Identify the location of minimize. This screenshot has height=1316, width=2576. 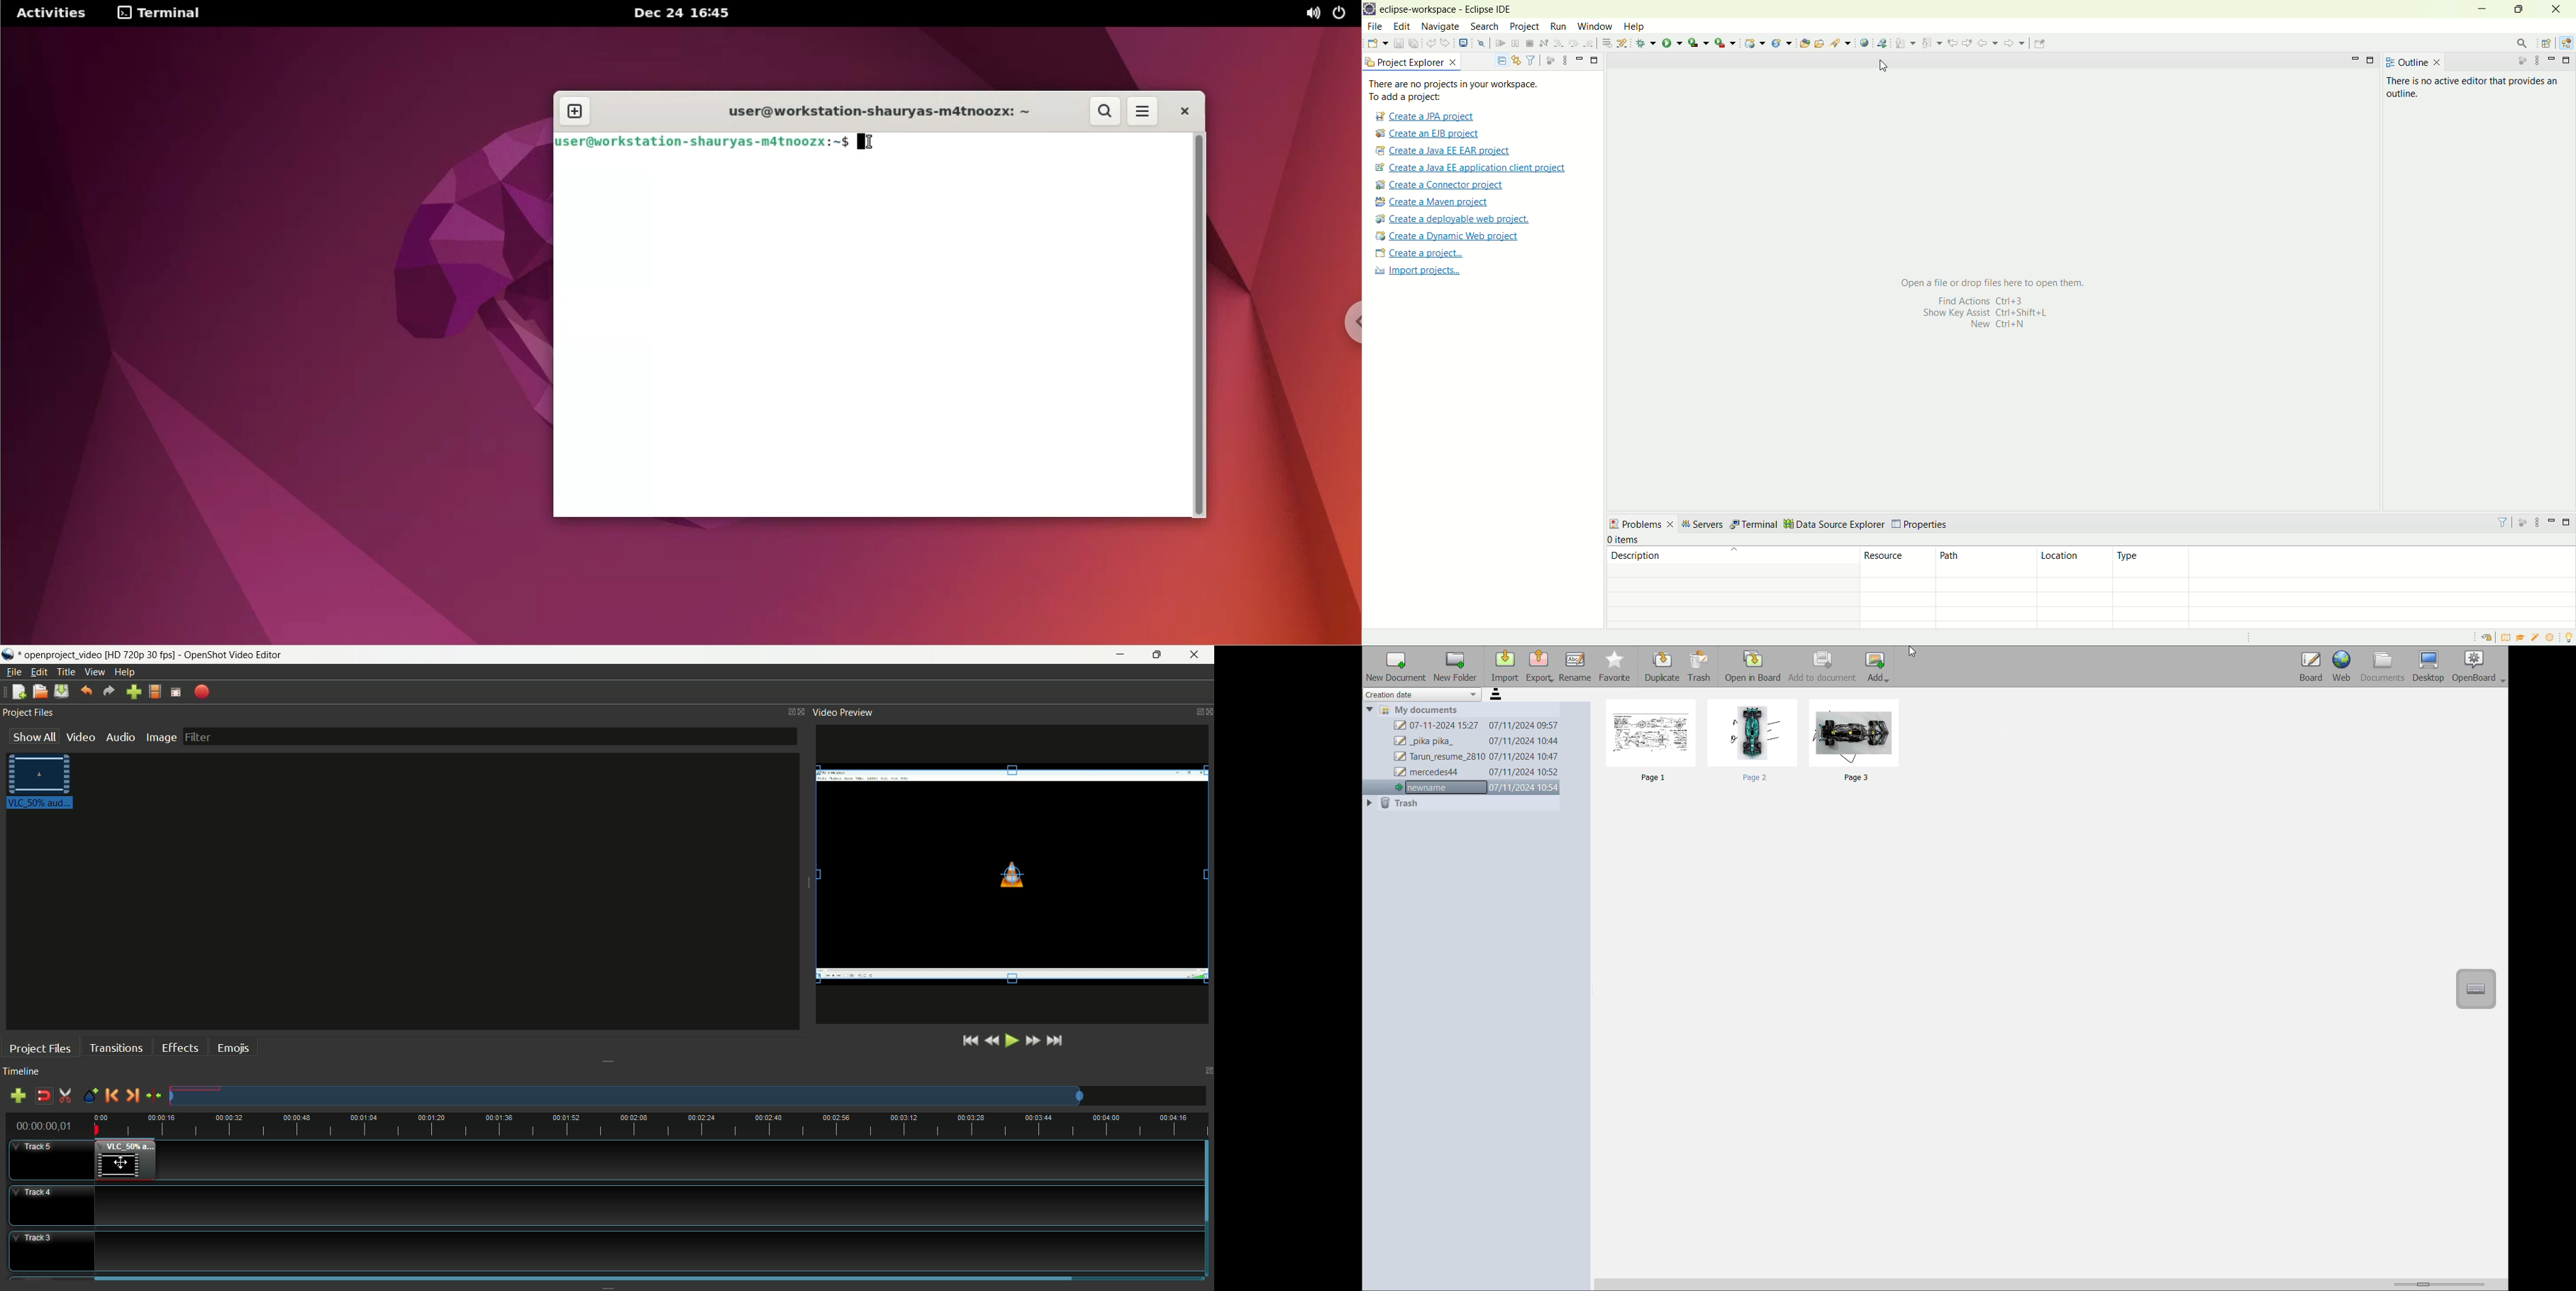
(1114, 654).